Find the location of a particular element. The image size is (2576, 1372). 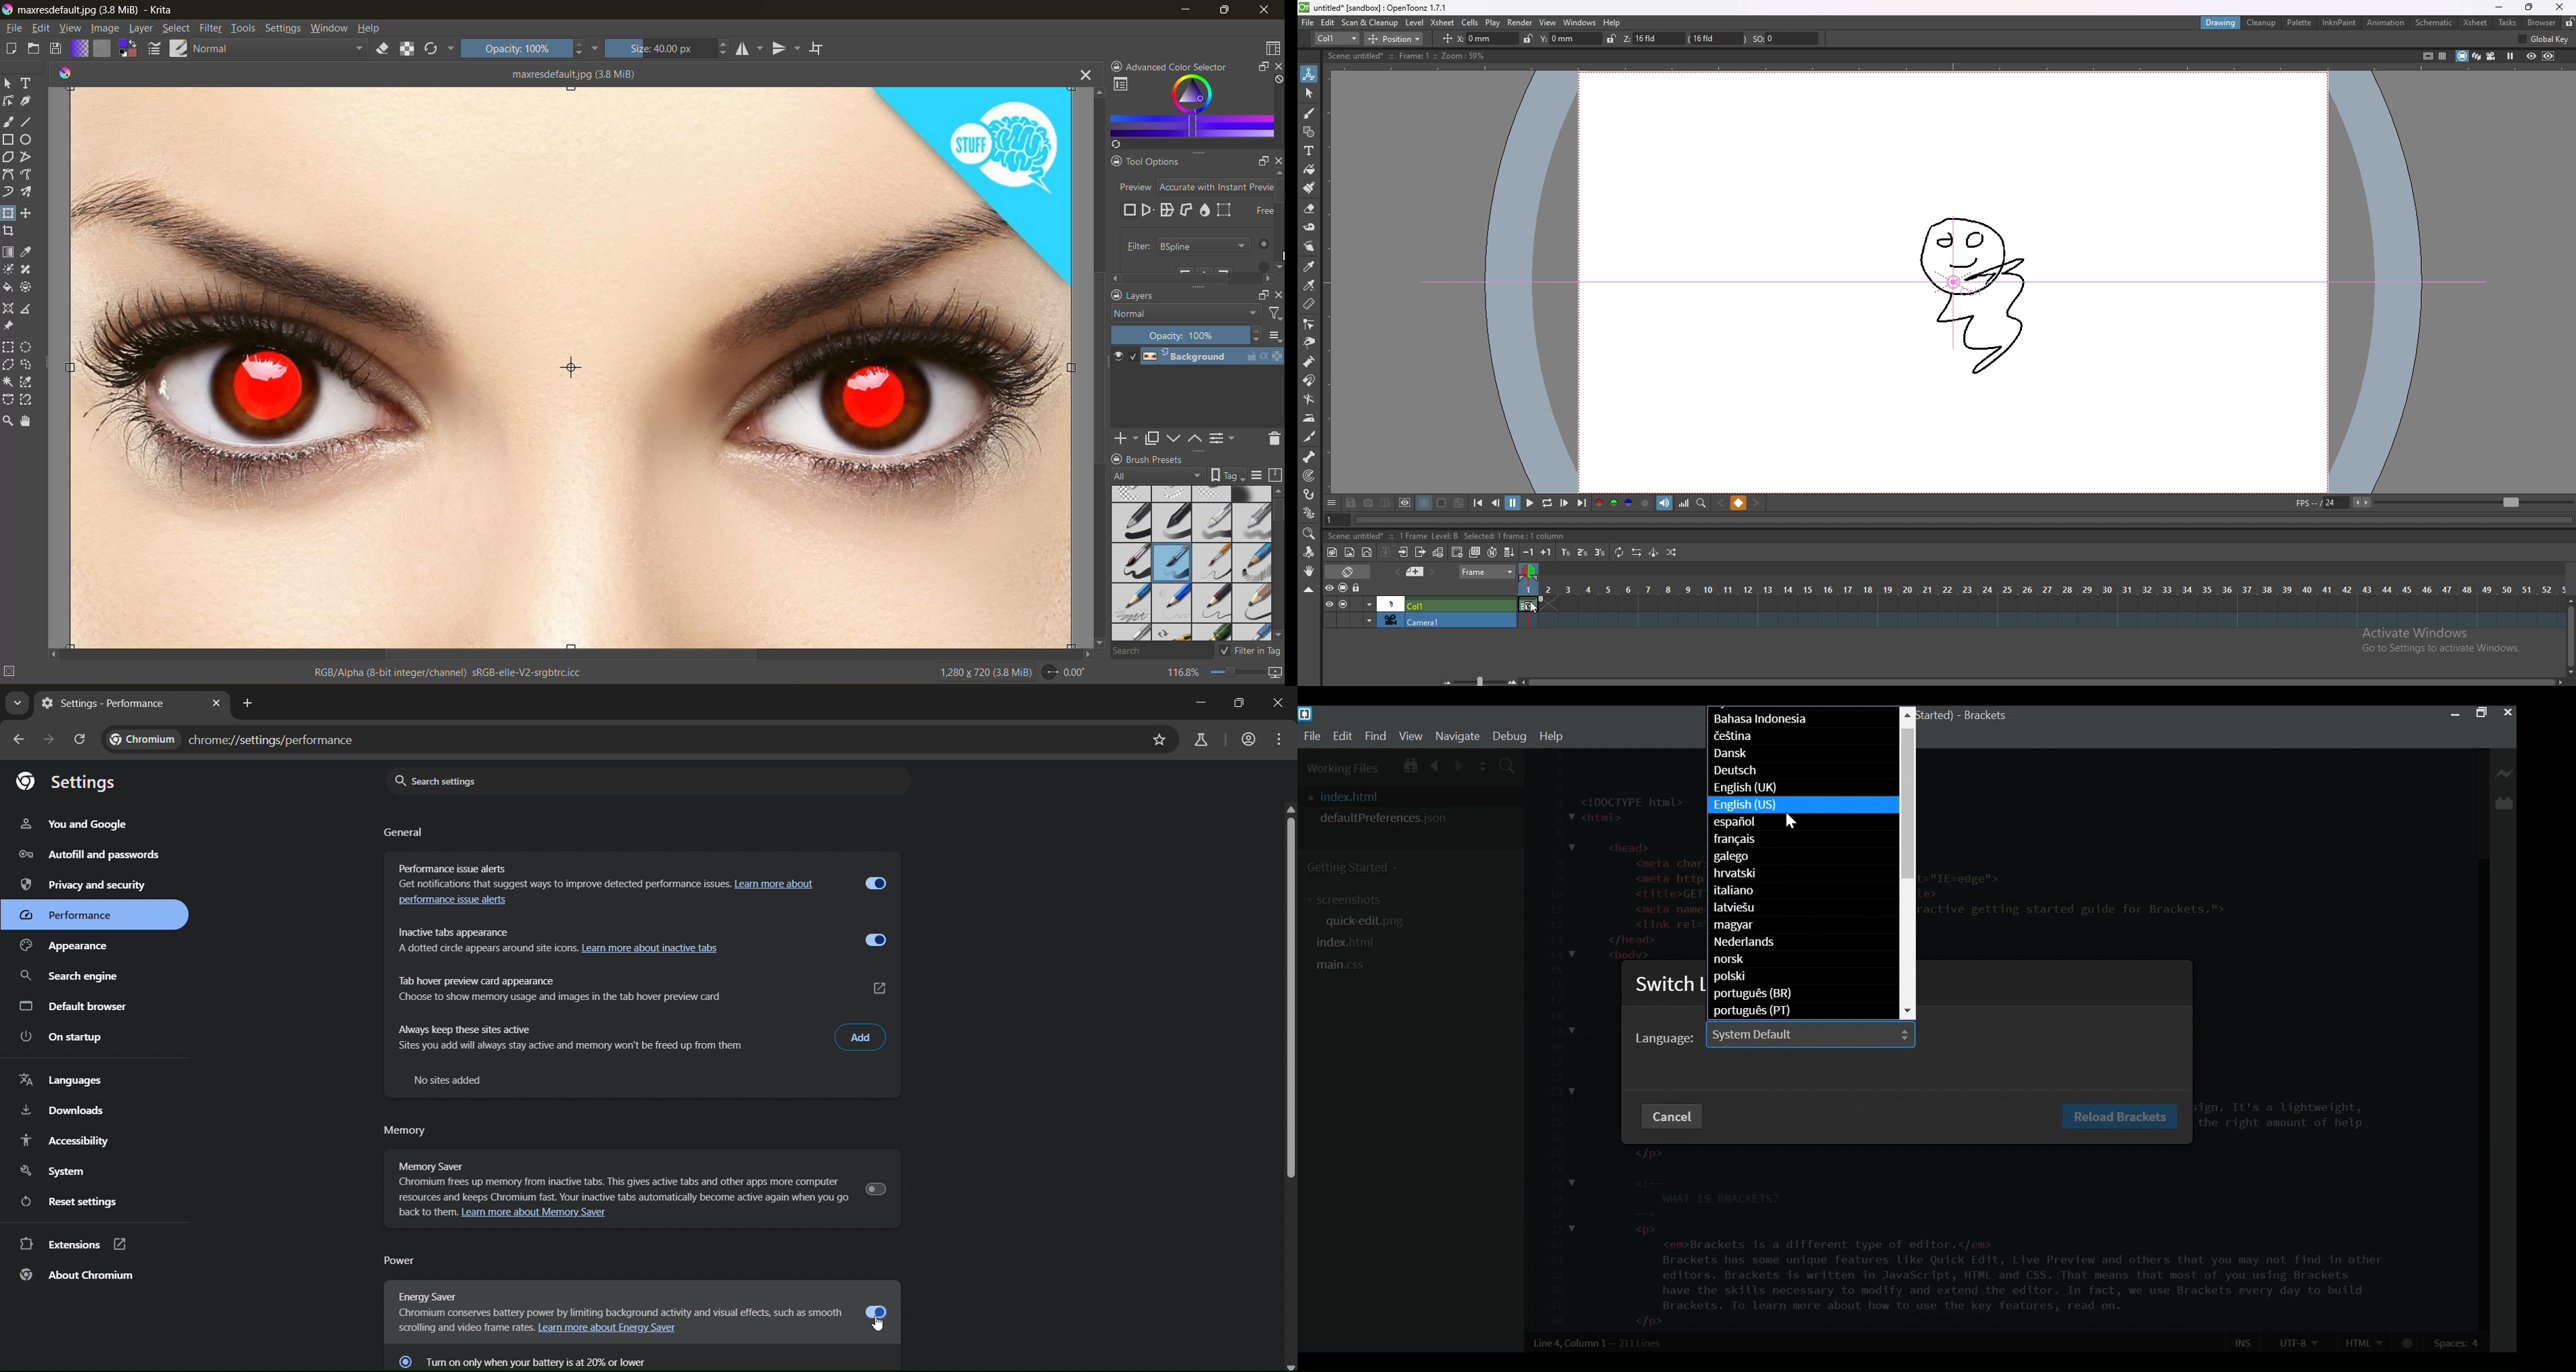

tool is located at coordinates (31, 251).